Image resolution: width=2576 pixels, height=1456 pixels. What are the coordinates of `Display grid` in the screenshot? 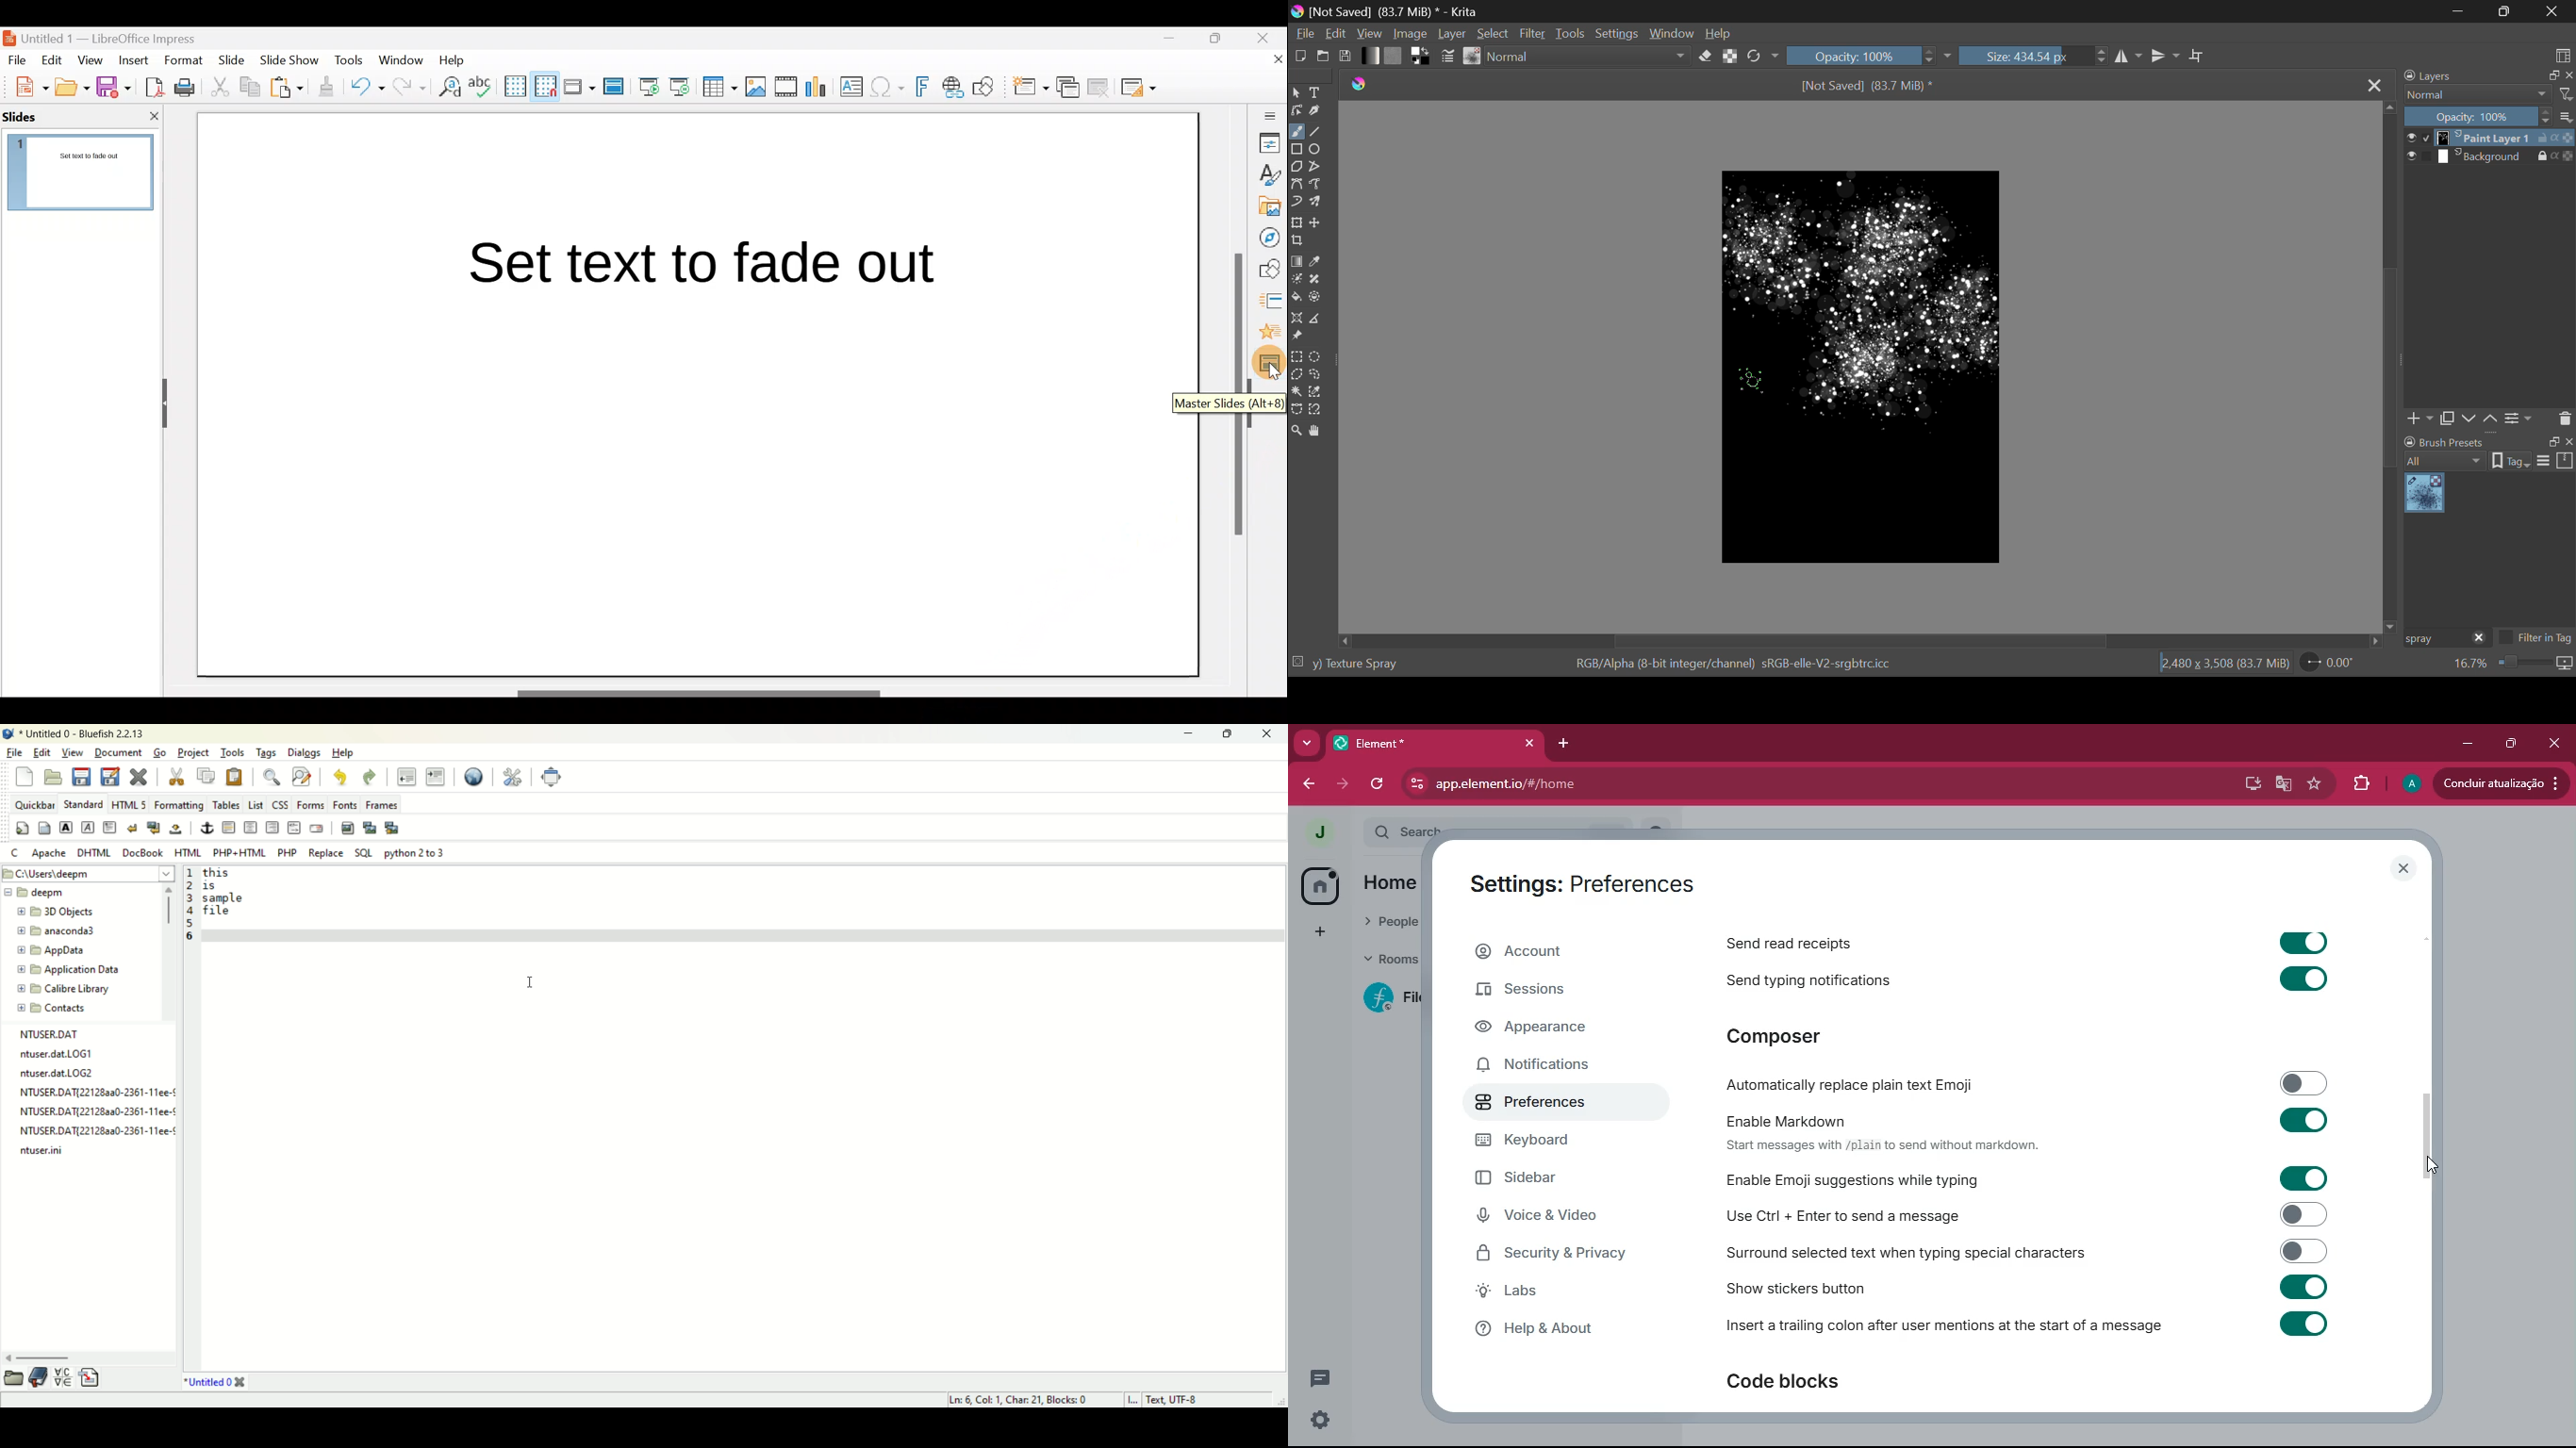 It's located at (514, 85).